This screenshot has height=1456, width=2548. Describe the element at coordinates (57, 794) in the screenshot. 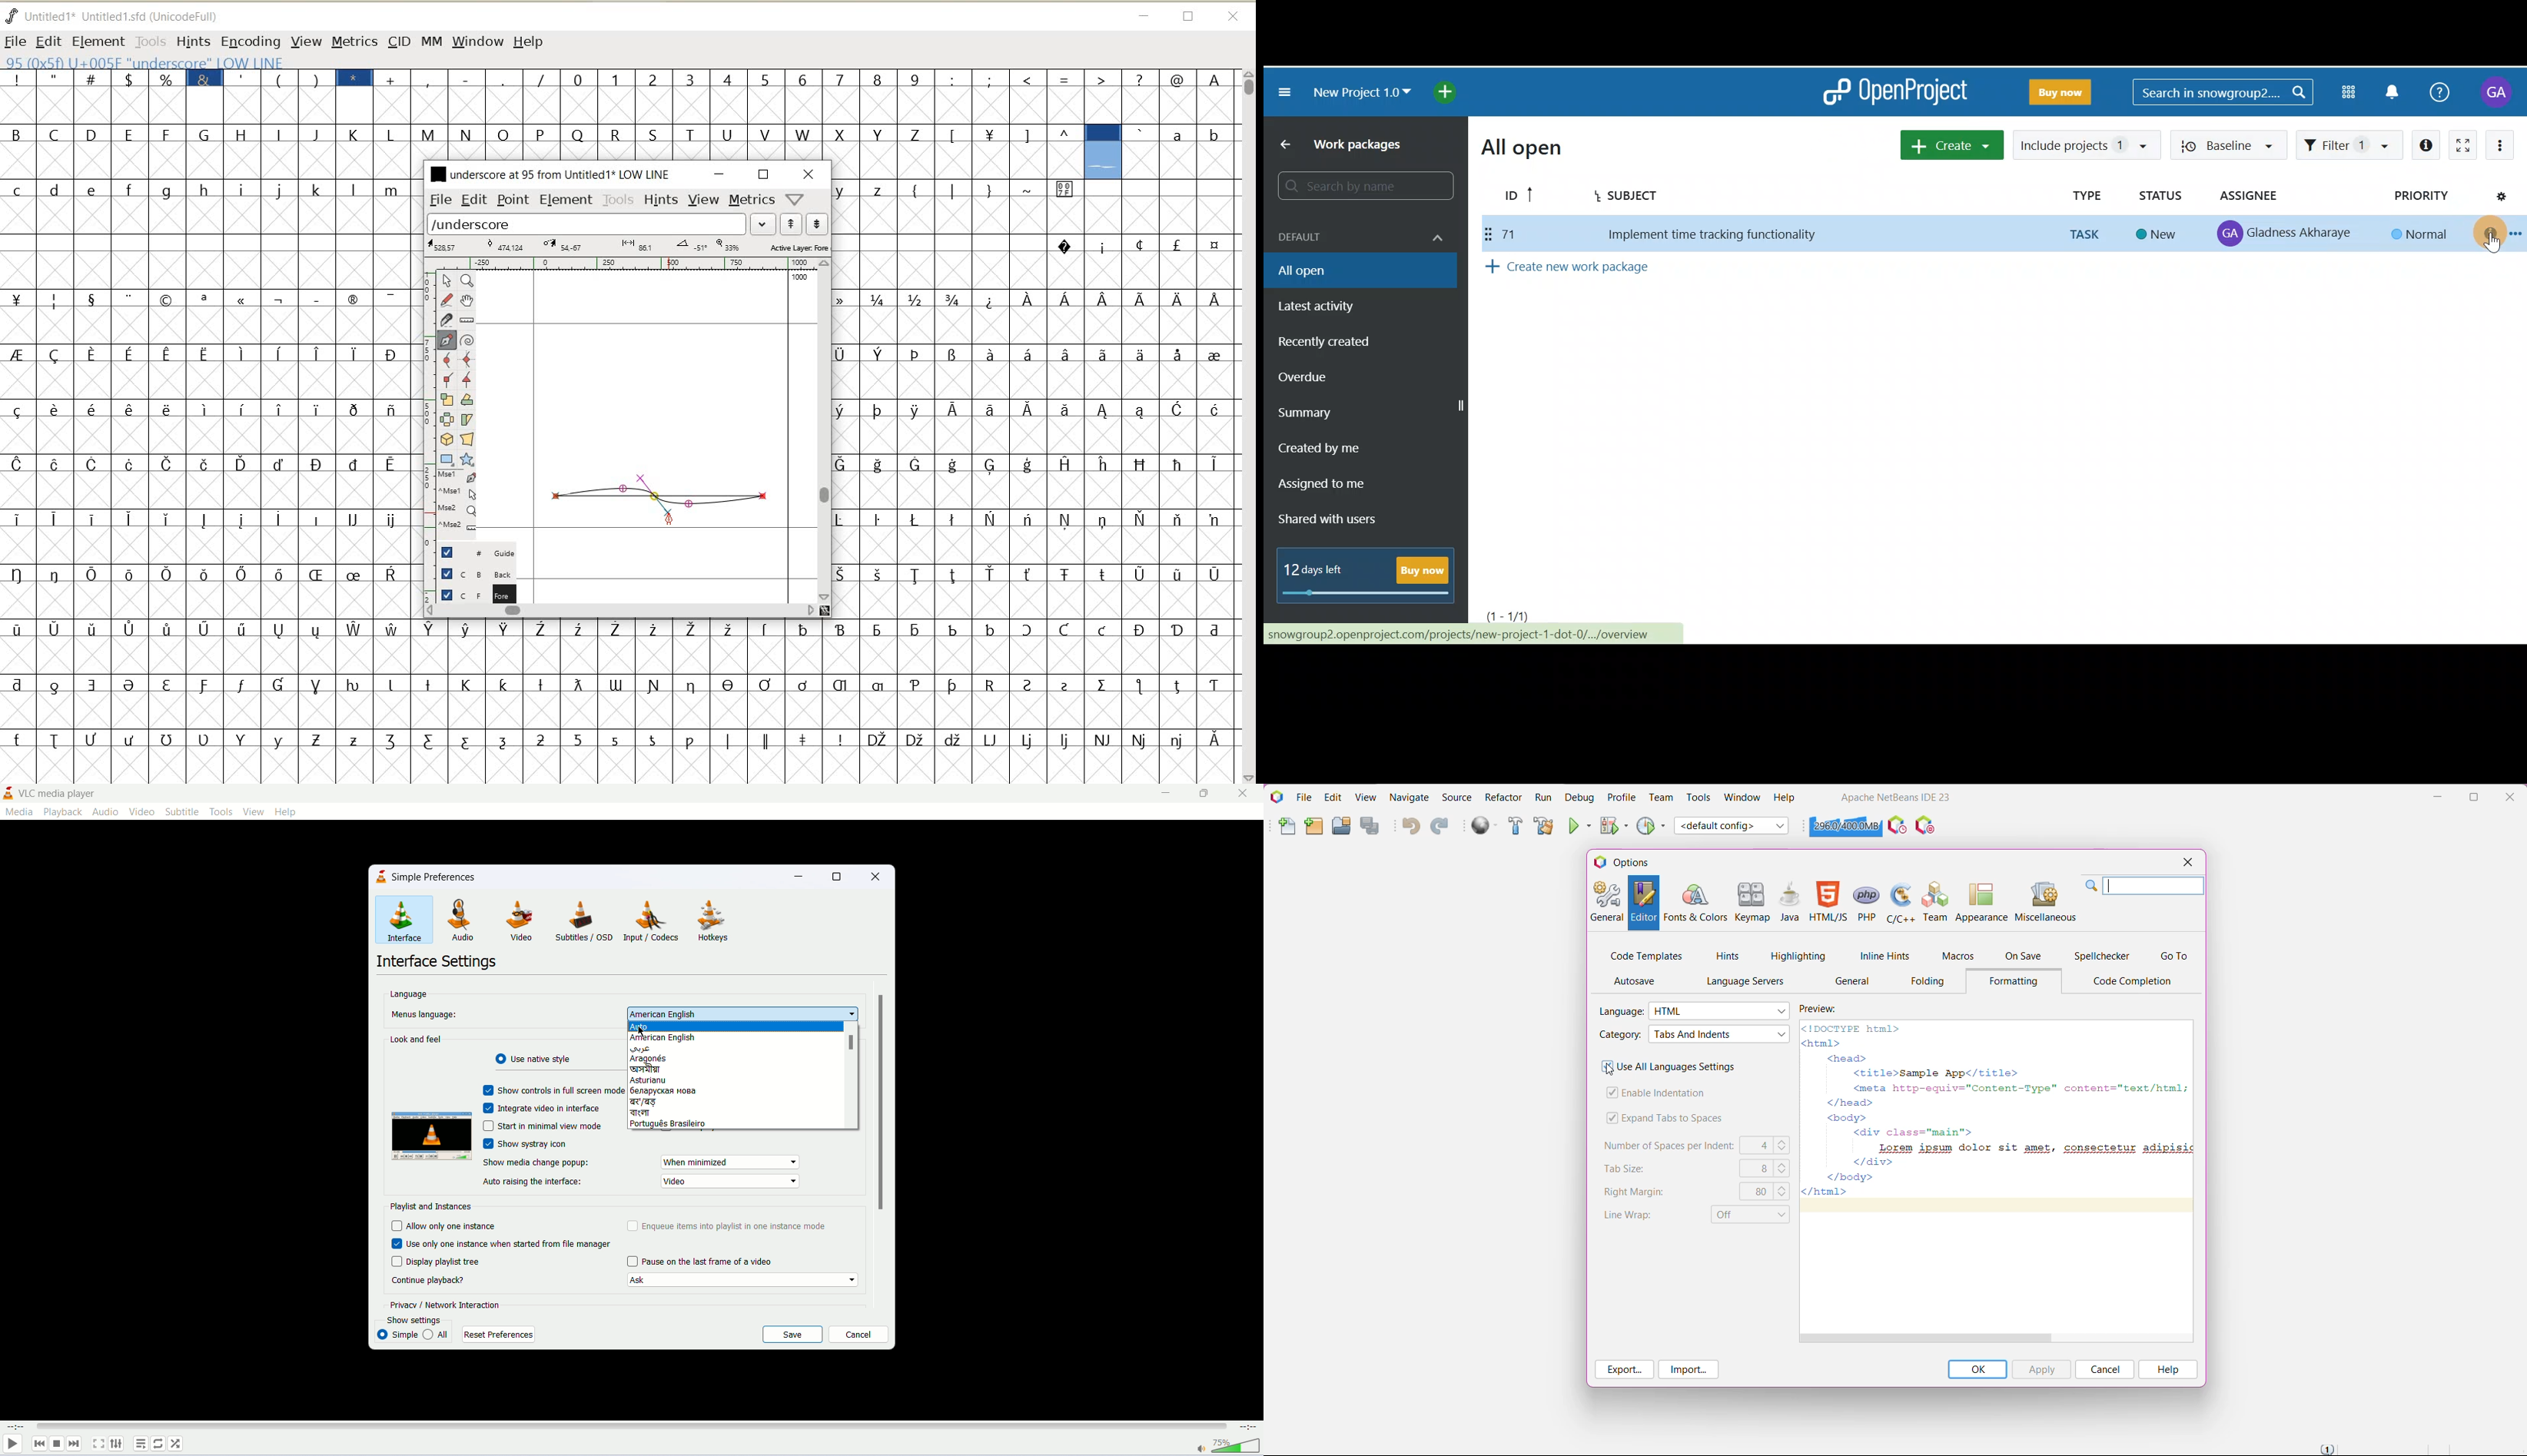

I see `vlc media player` at that location.